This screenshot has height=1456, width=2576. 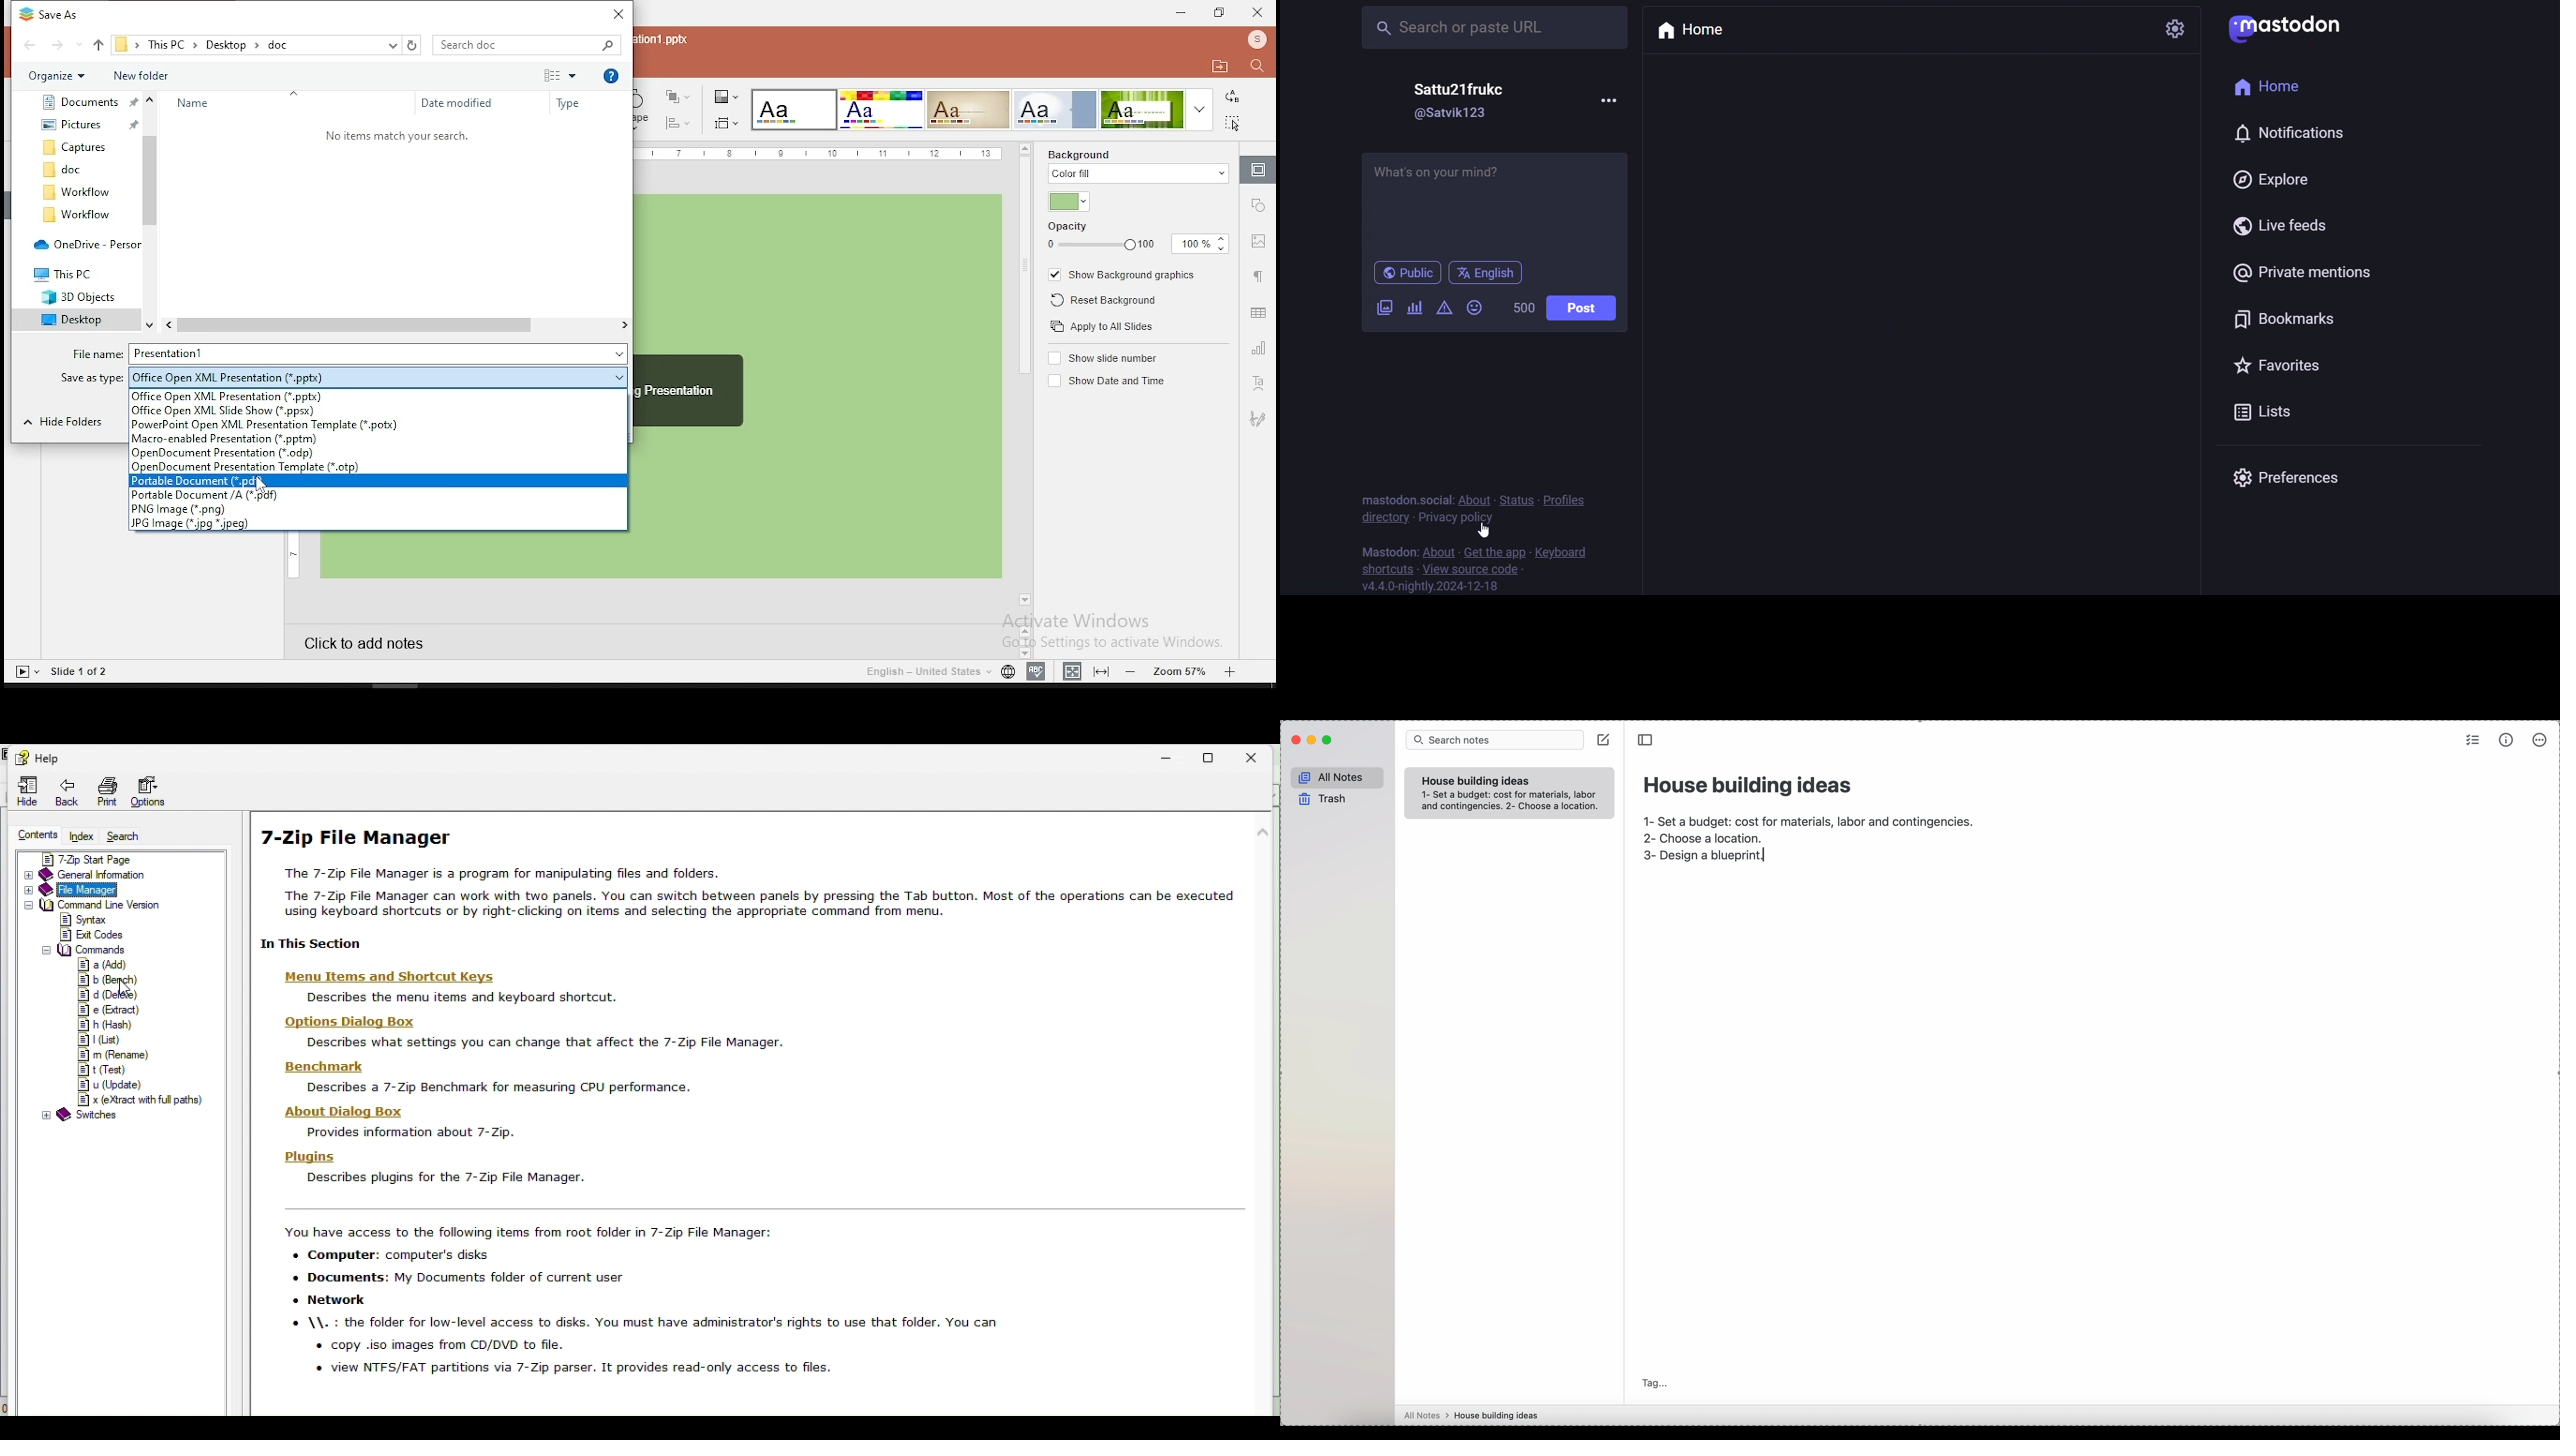 I want to click on doc, so click(x=76, y=170).